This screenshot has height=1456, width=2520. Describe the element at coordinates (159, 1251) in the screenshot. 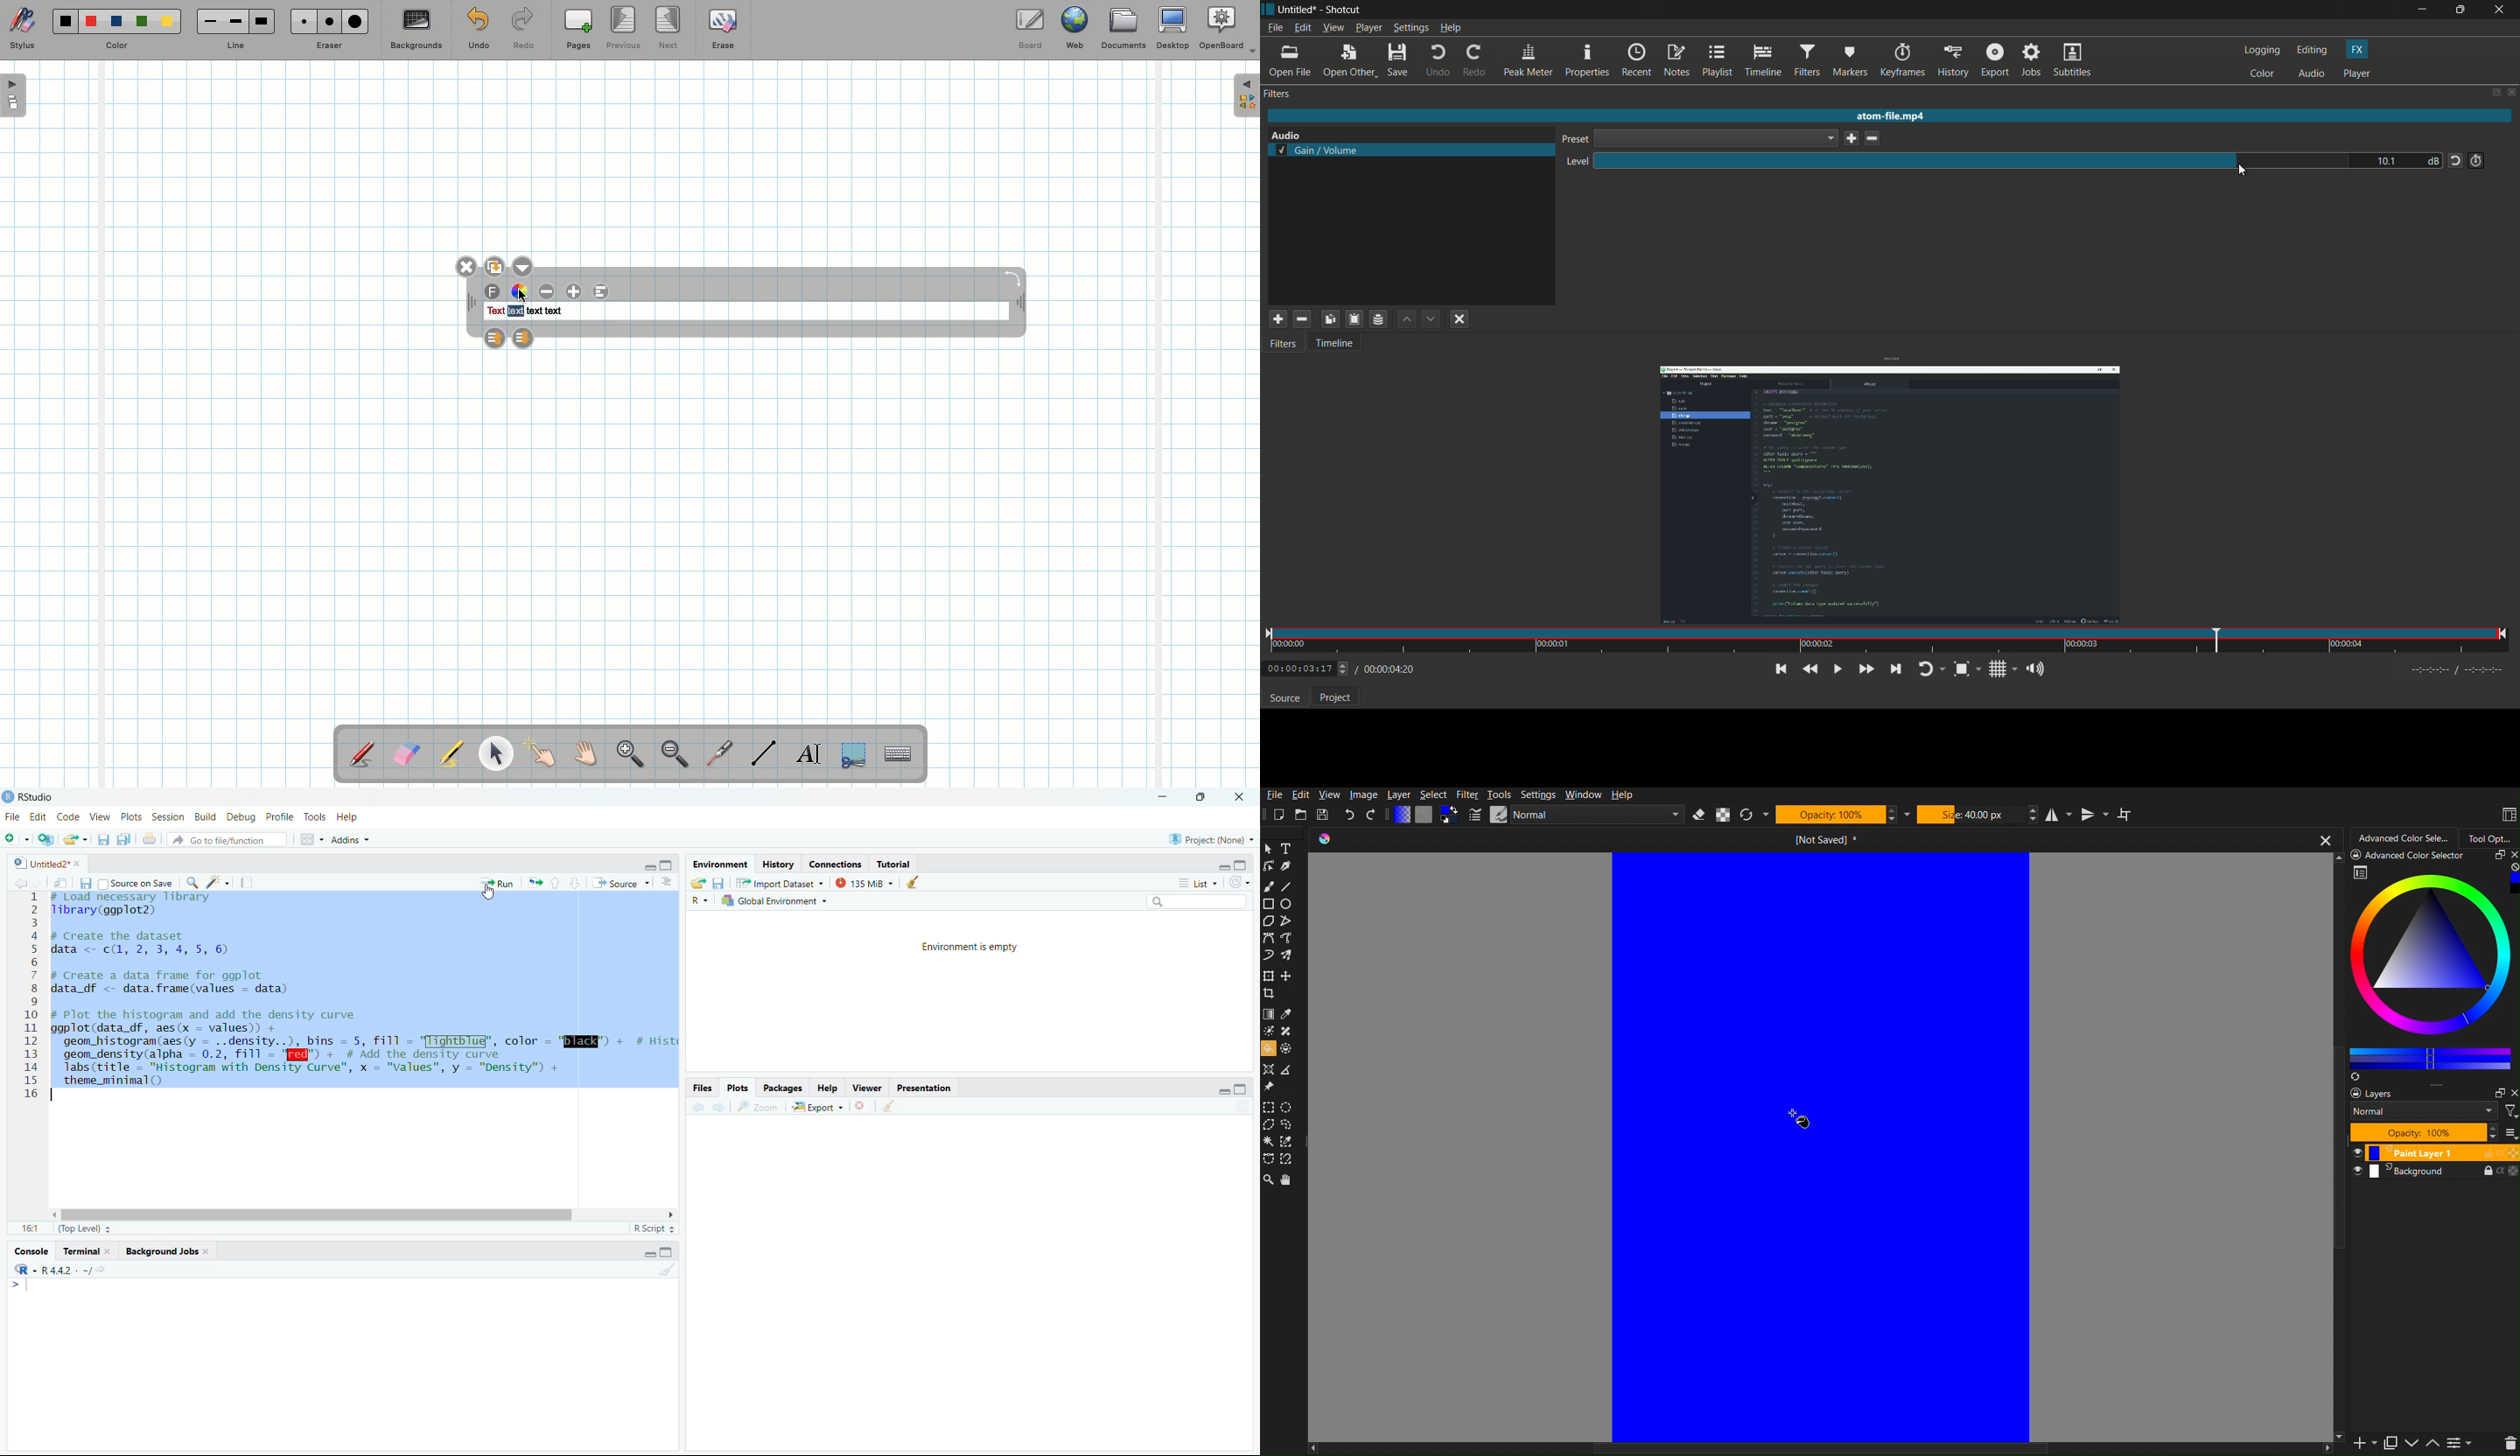

I see `Background Jobs` at that location.